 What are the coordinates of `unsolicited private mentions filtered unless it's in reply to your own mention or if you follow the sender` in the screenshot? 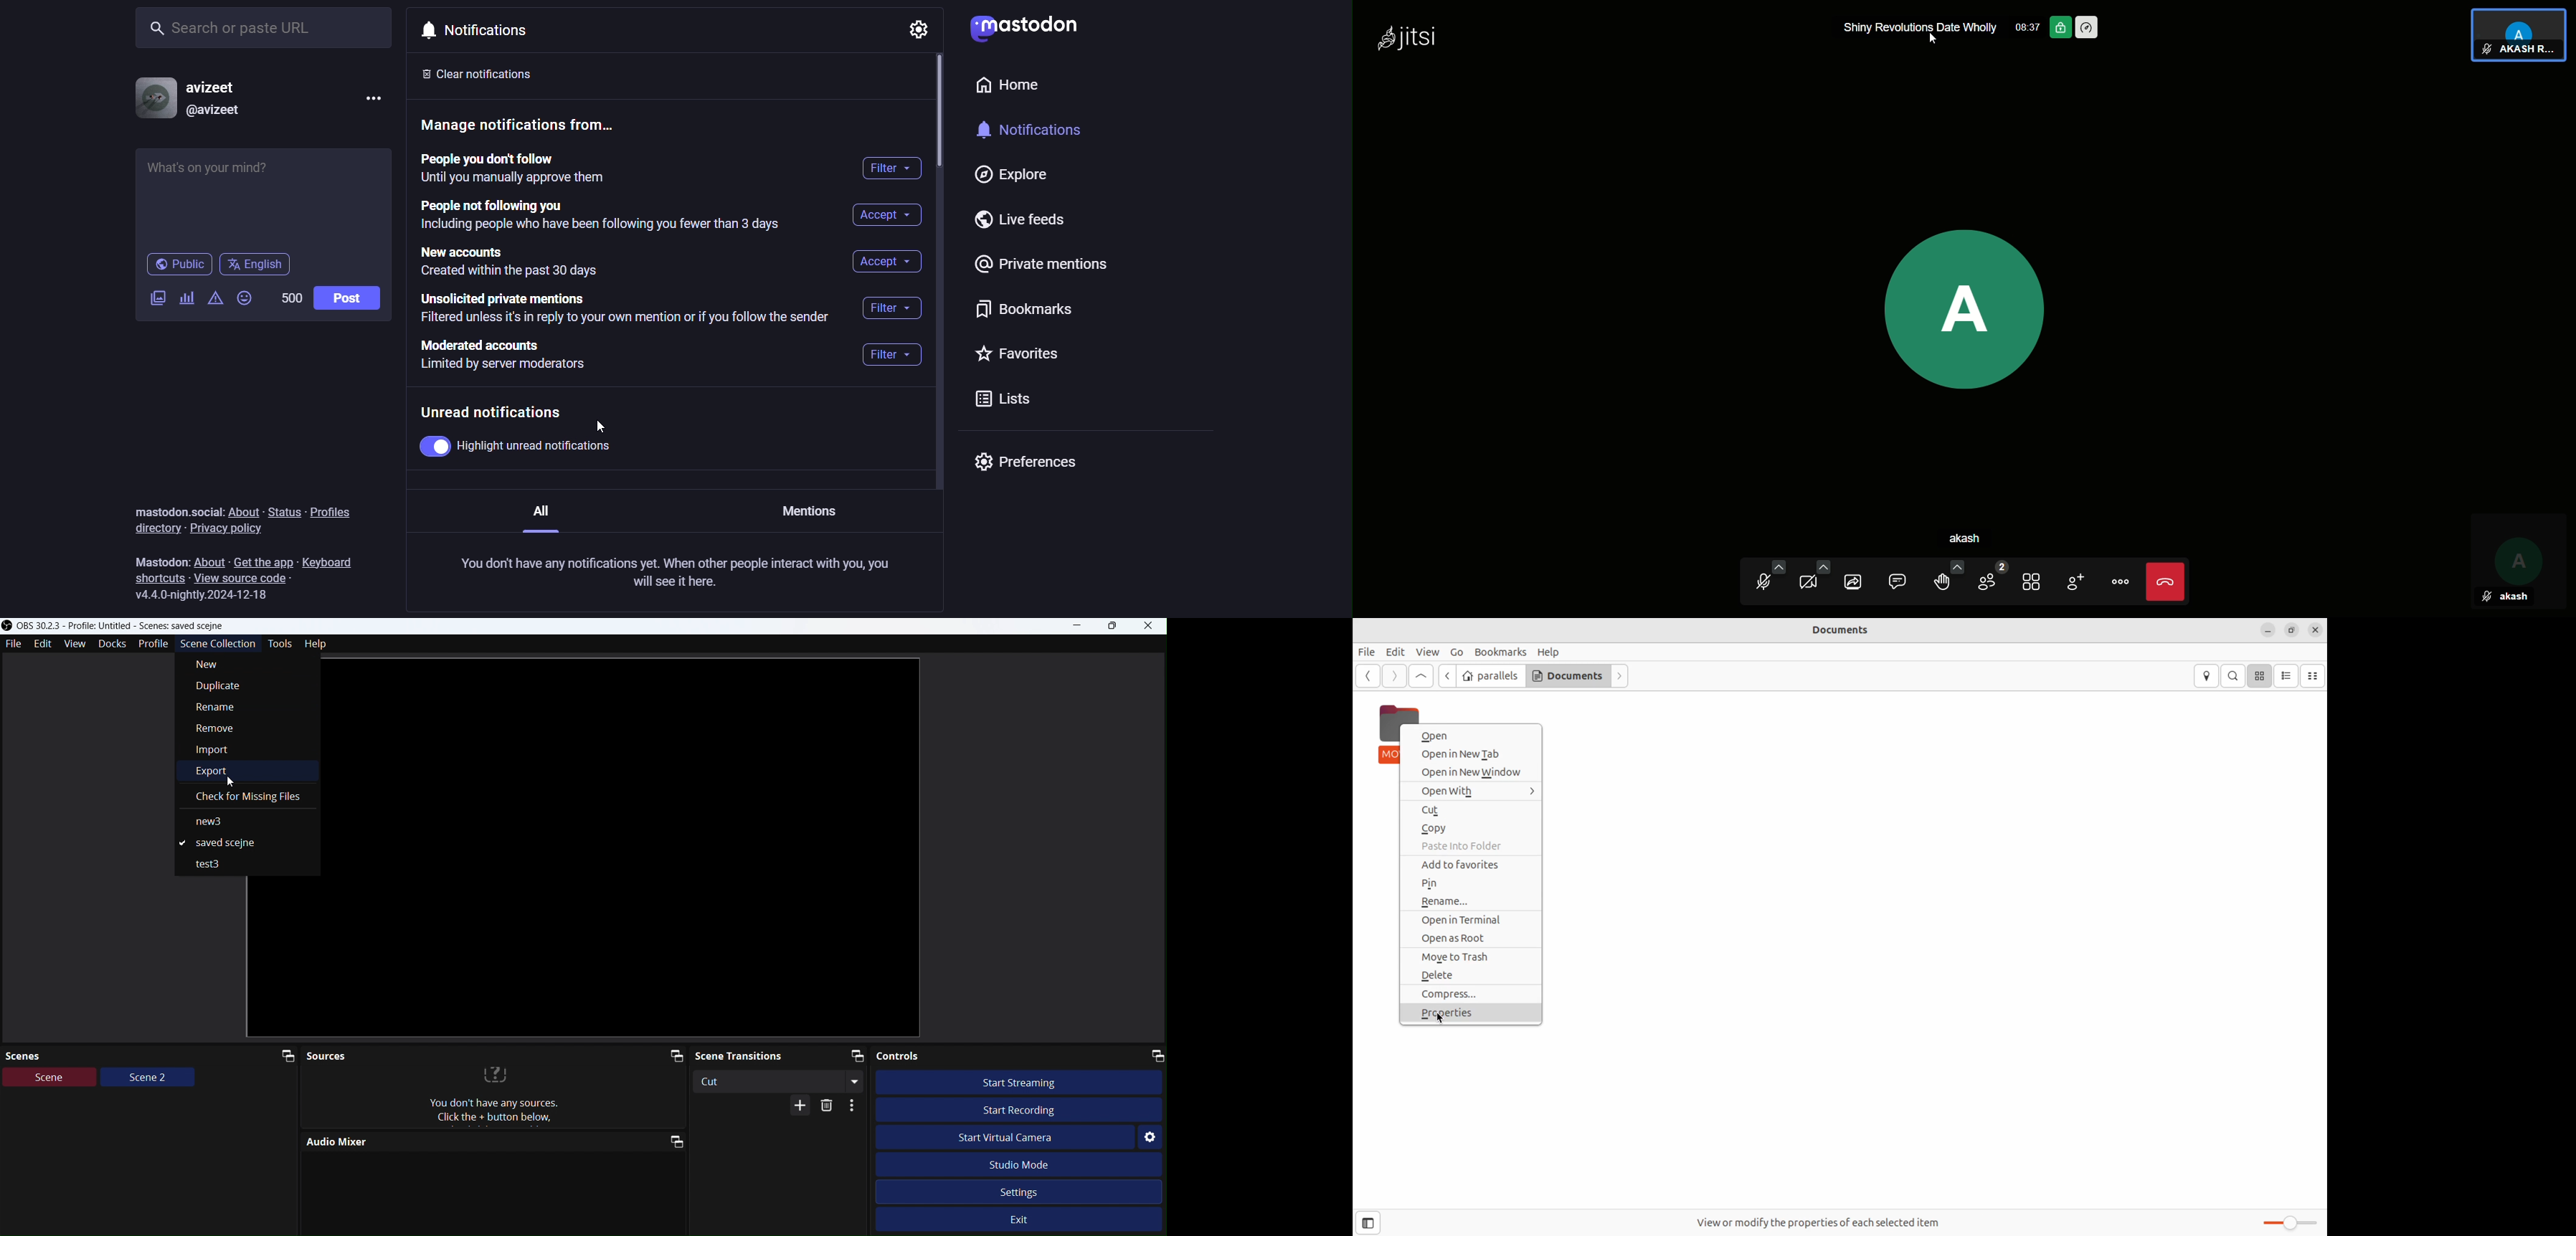 It's located at (622, 310).